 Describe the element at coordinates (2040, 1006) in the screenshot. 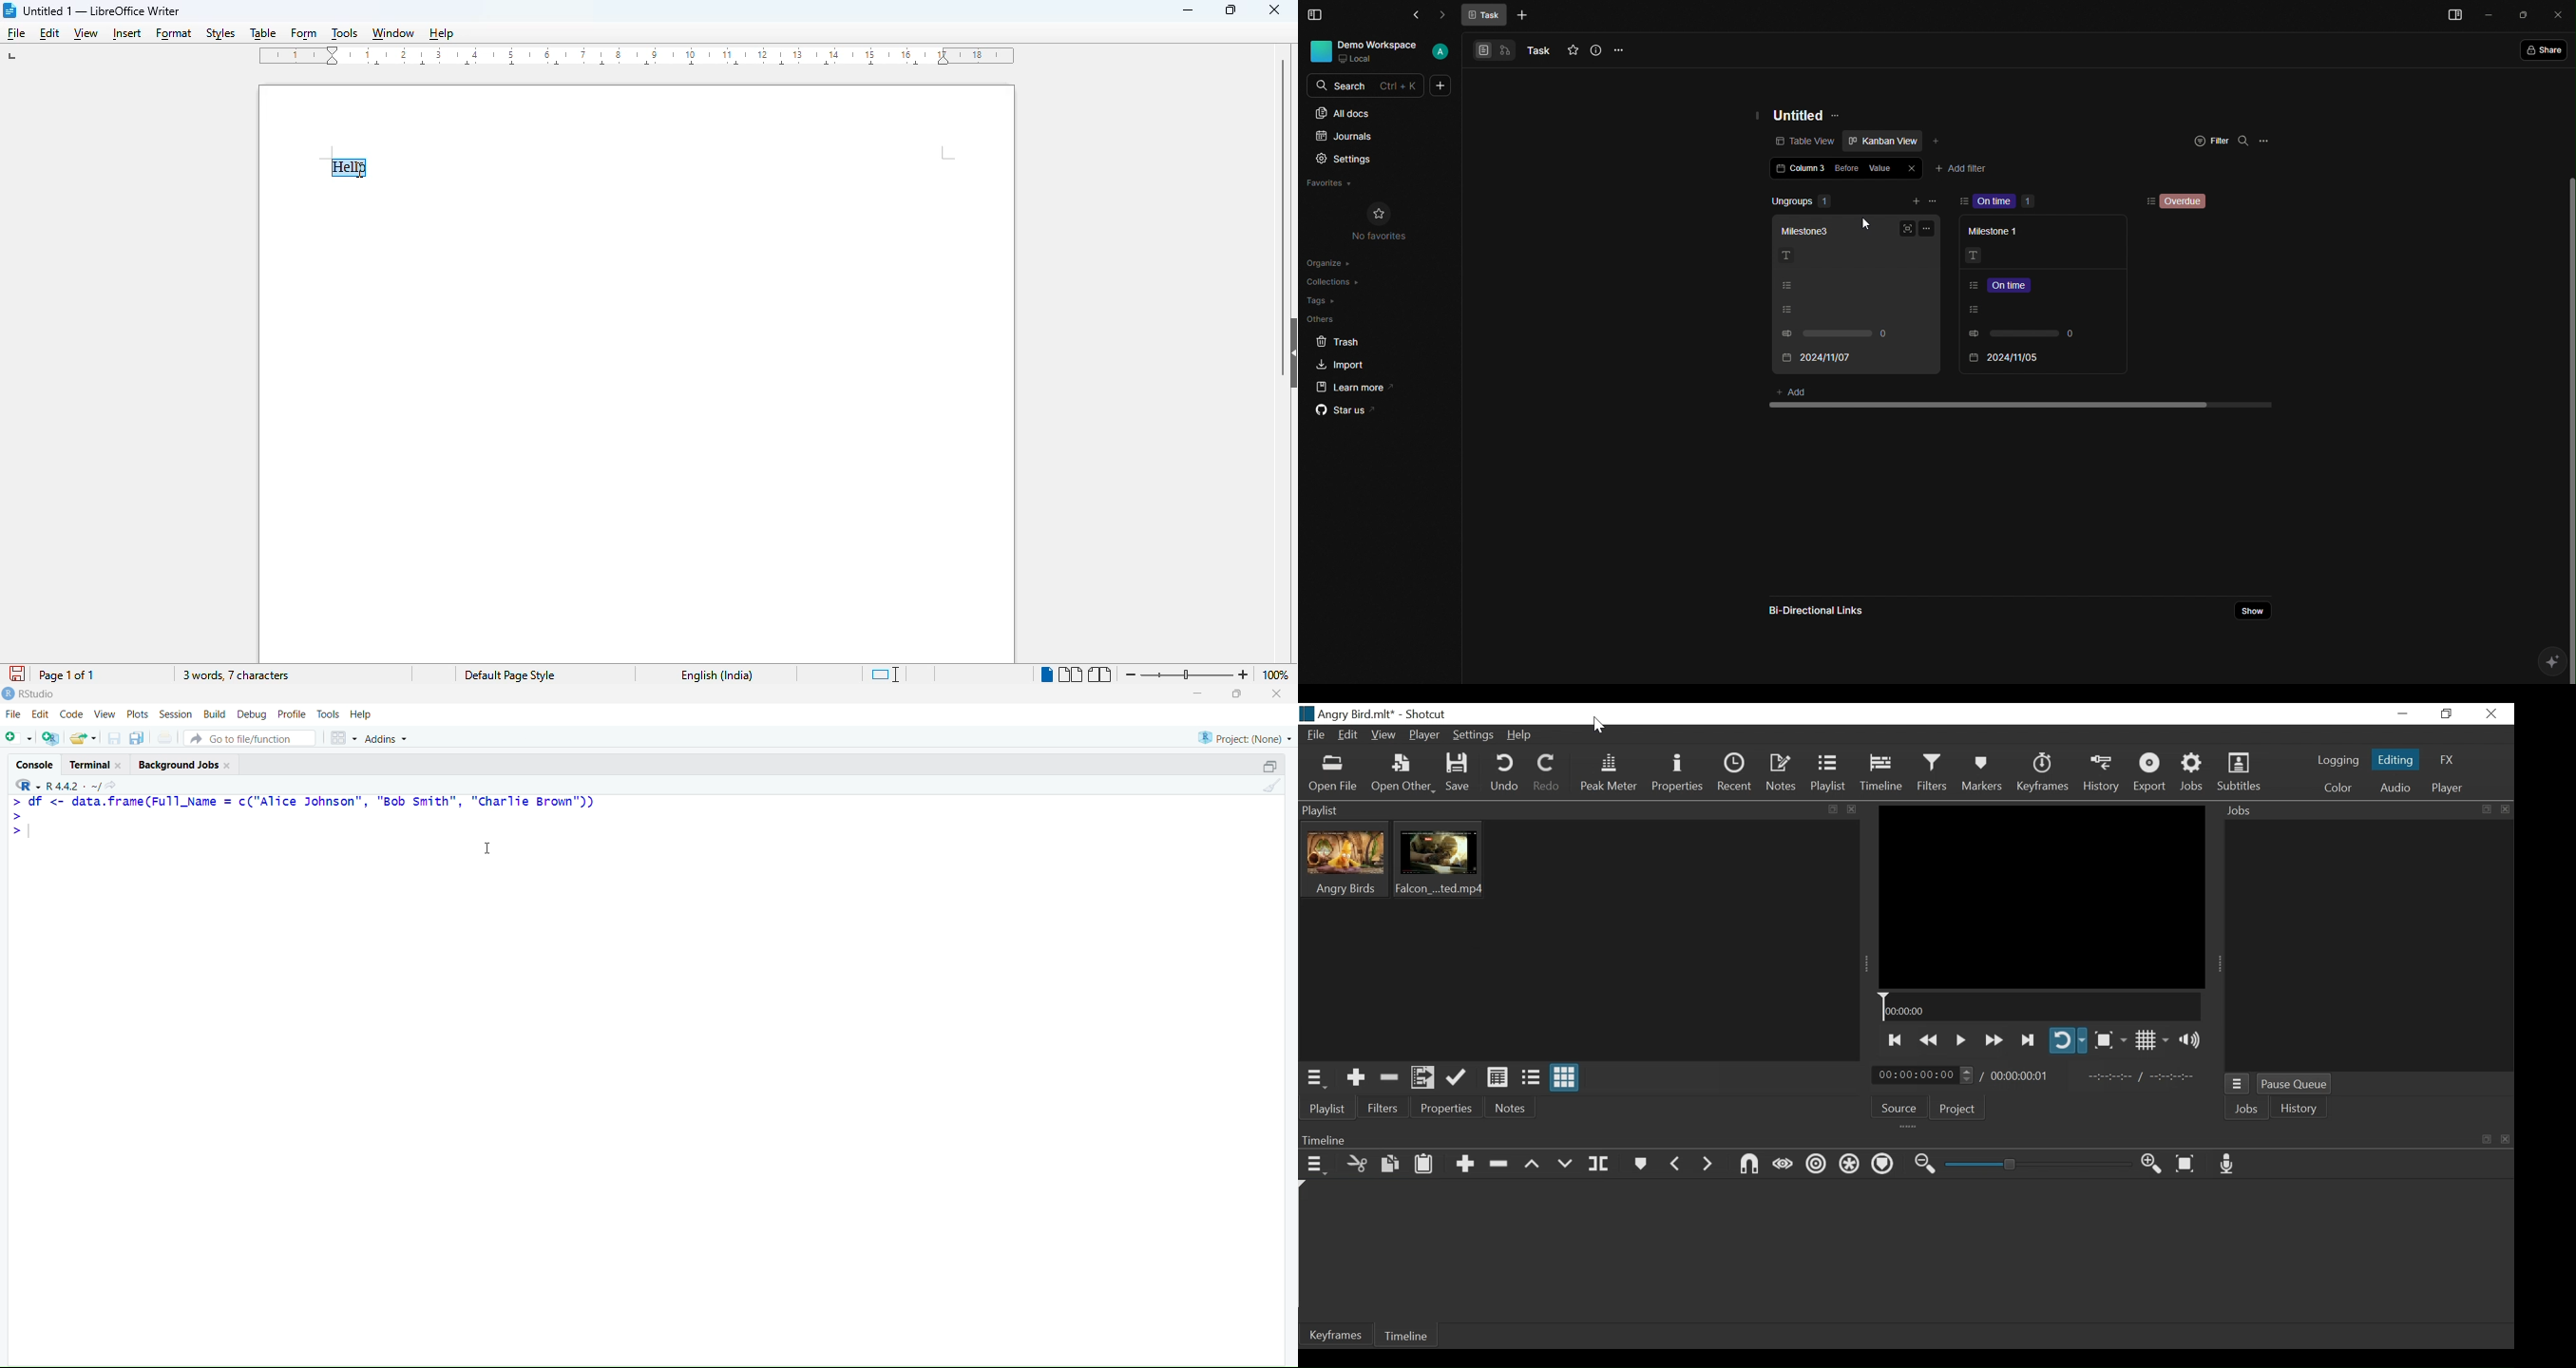

I see `Timeline` at that location.